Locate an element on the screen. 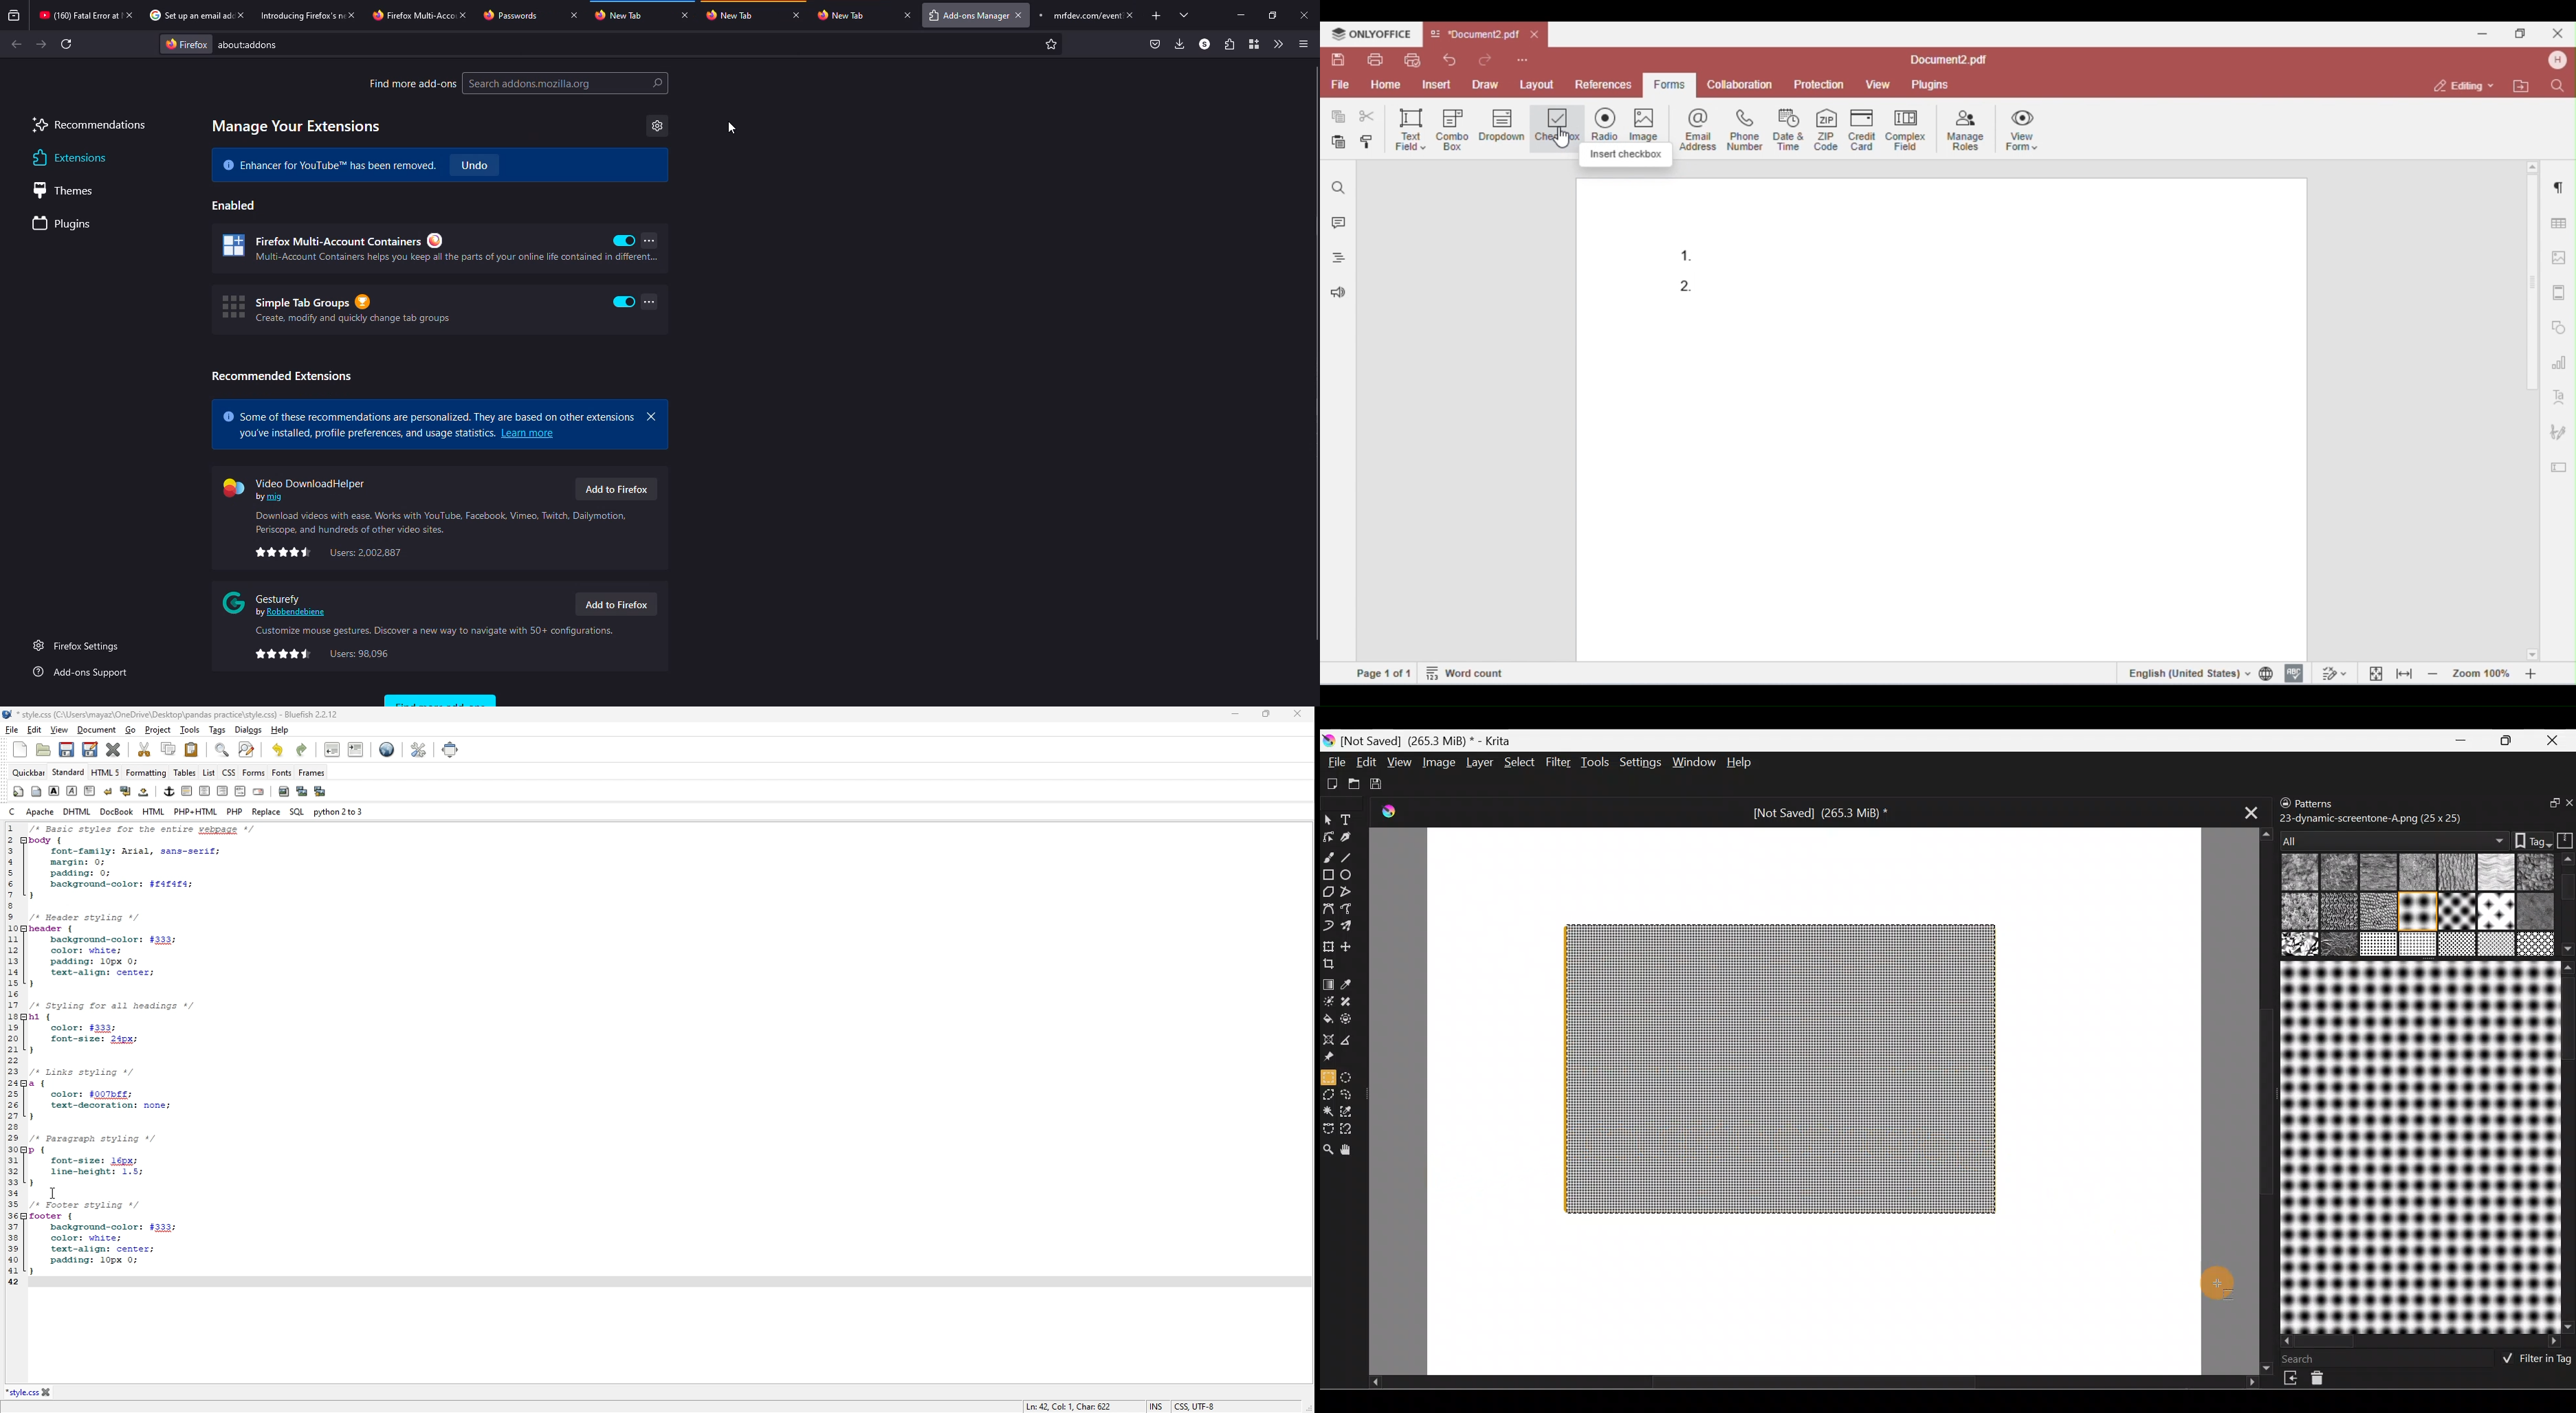  Search is located at coordinates (2306, 1359).